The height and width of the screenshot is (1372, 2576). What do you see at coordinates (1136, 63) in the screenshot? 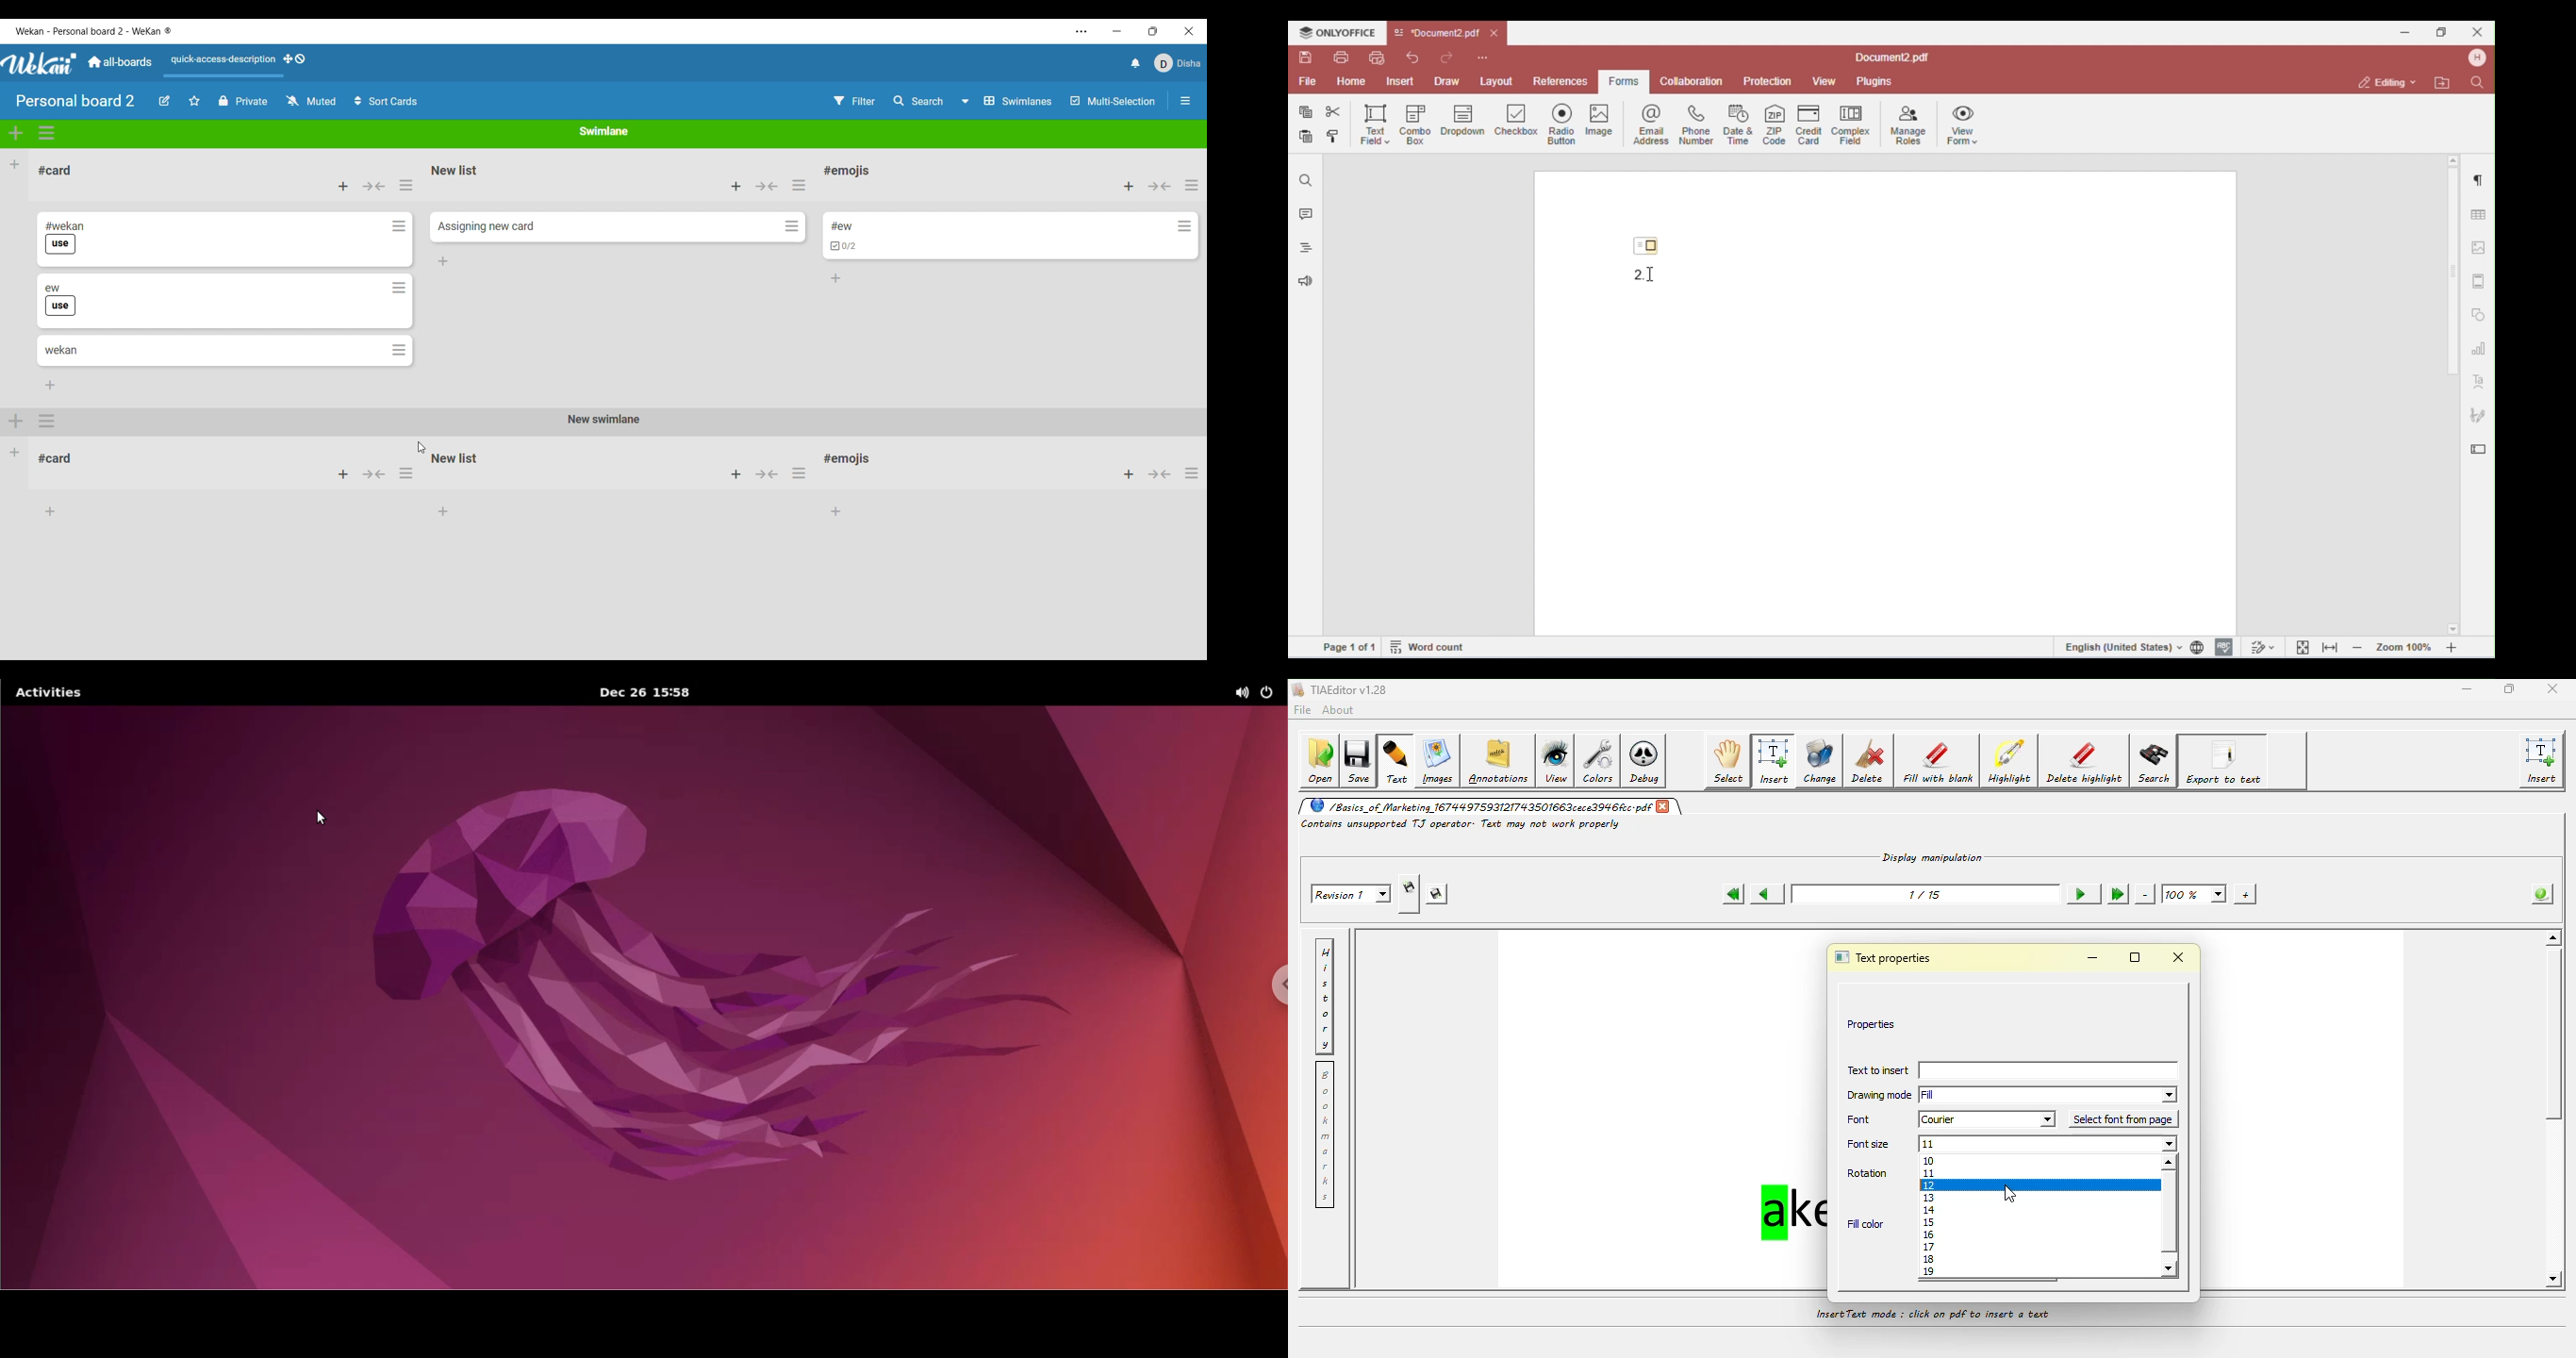
I see `Notifications` at bounding box center [1136, 63].